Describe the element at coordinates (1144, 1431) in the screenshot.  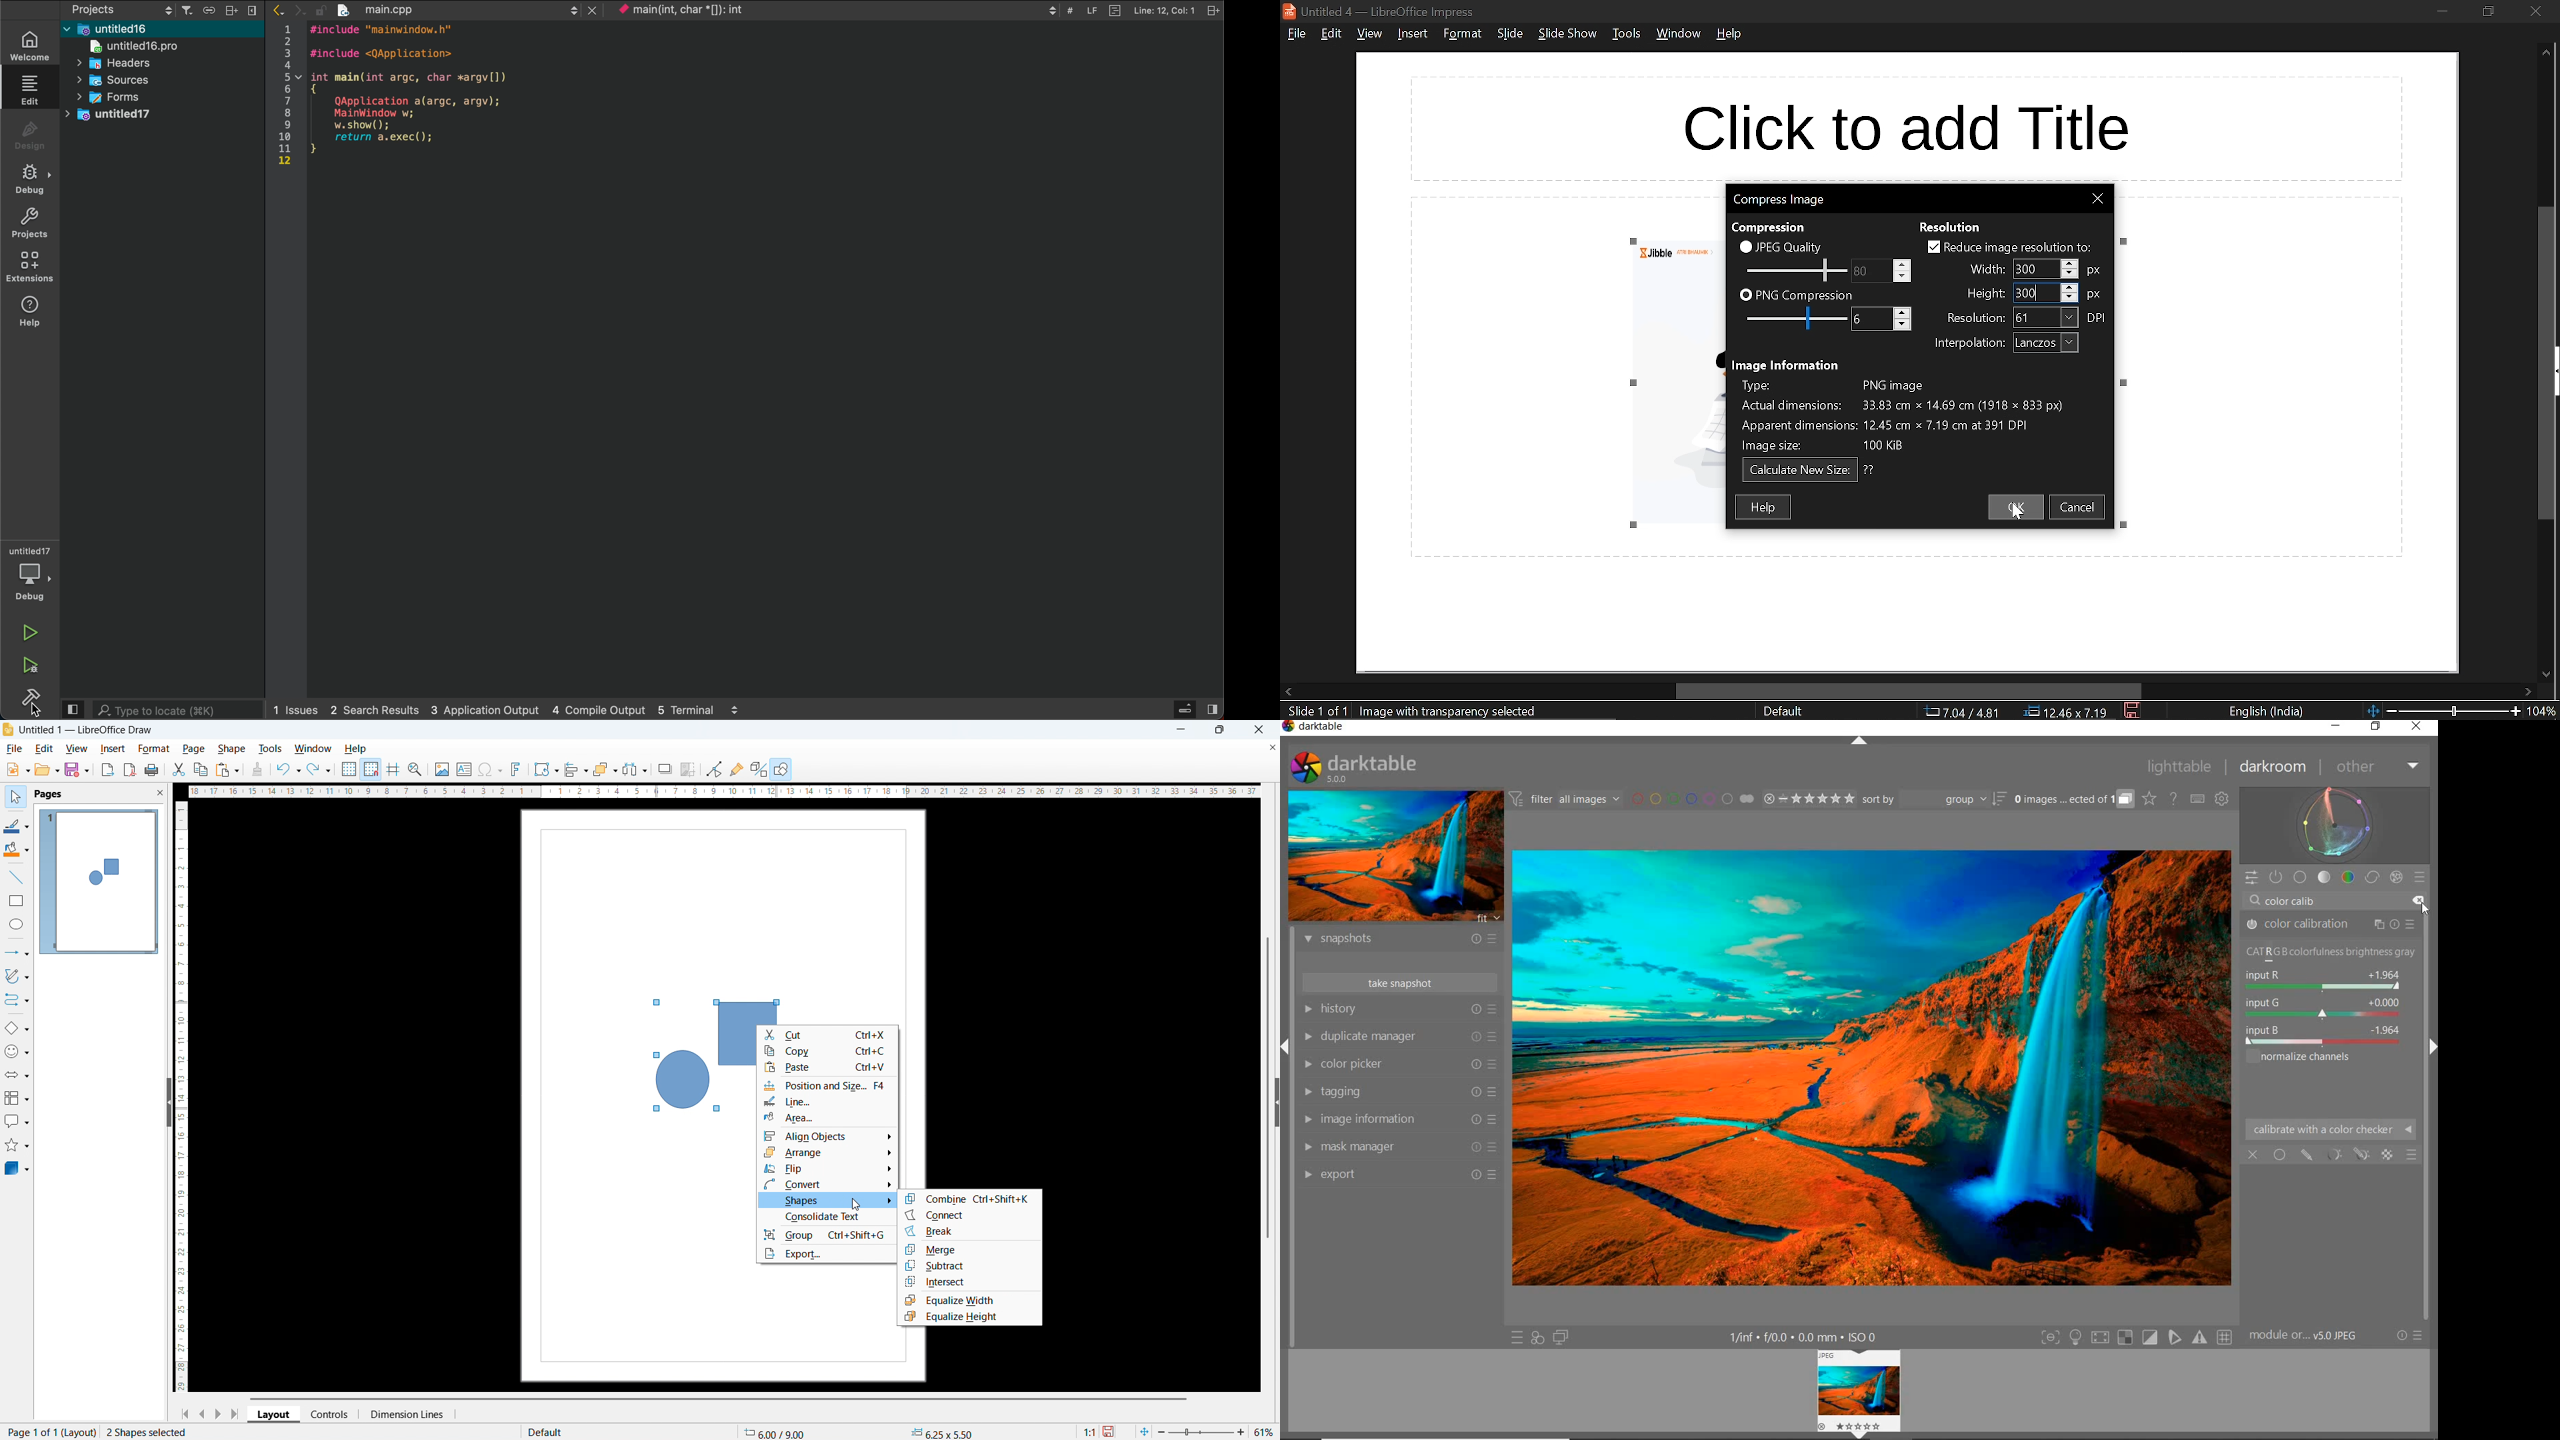
I see `fit to page` at that location.